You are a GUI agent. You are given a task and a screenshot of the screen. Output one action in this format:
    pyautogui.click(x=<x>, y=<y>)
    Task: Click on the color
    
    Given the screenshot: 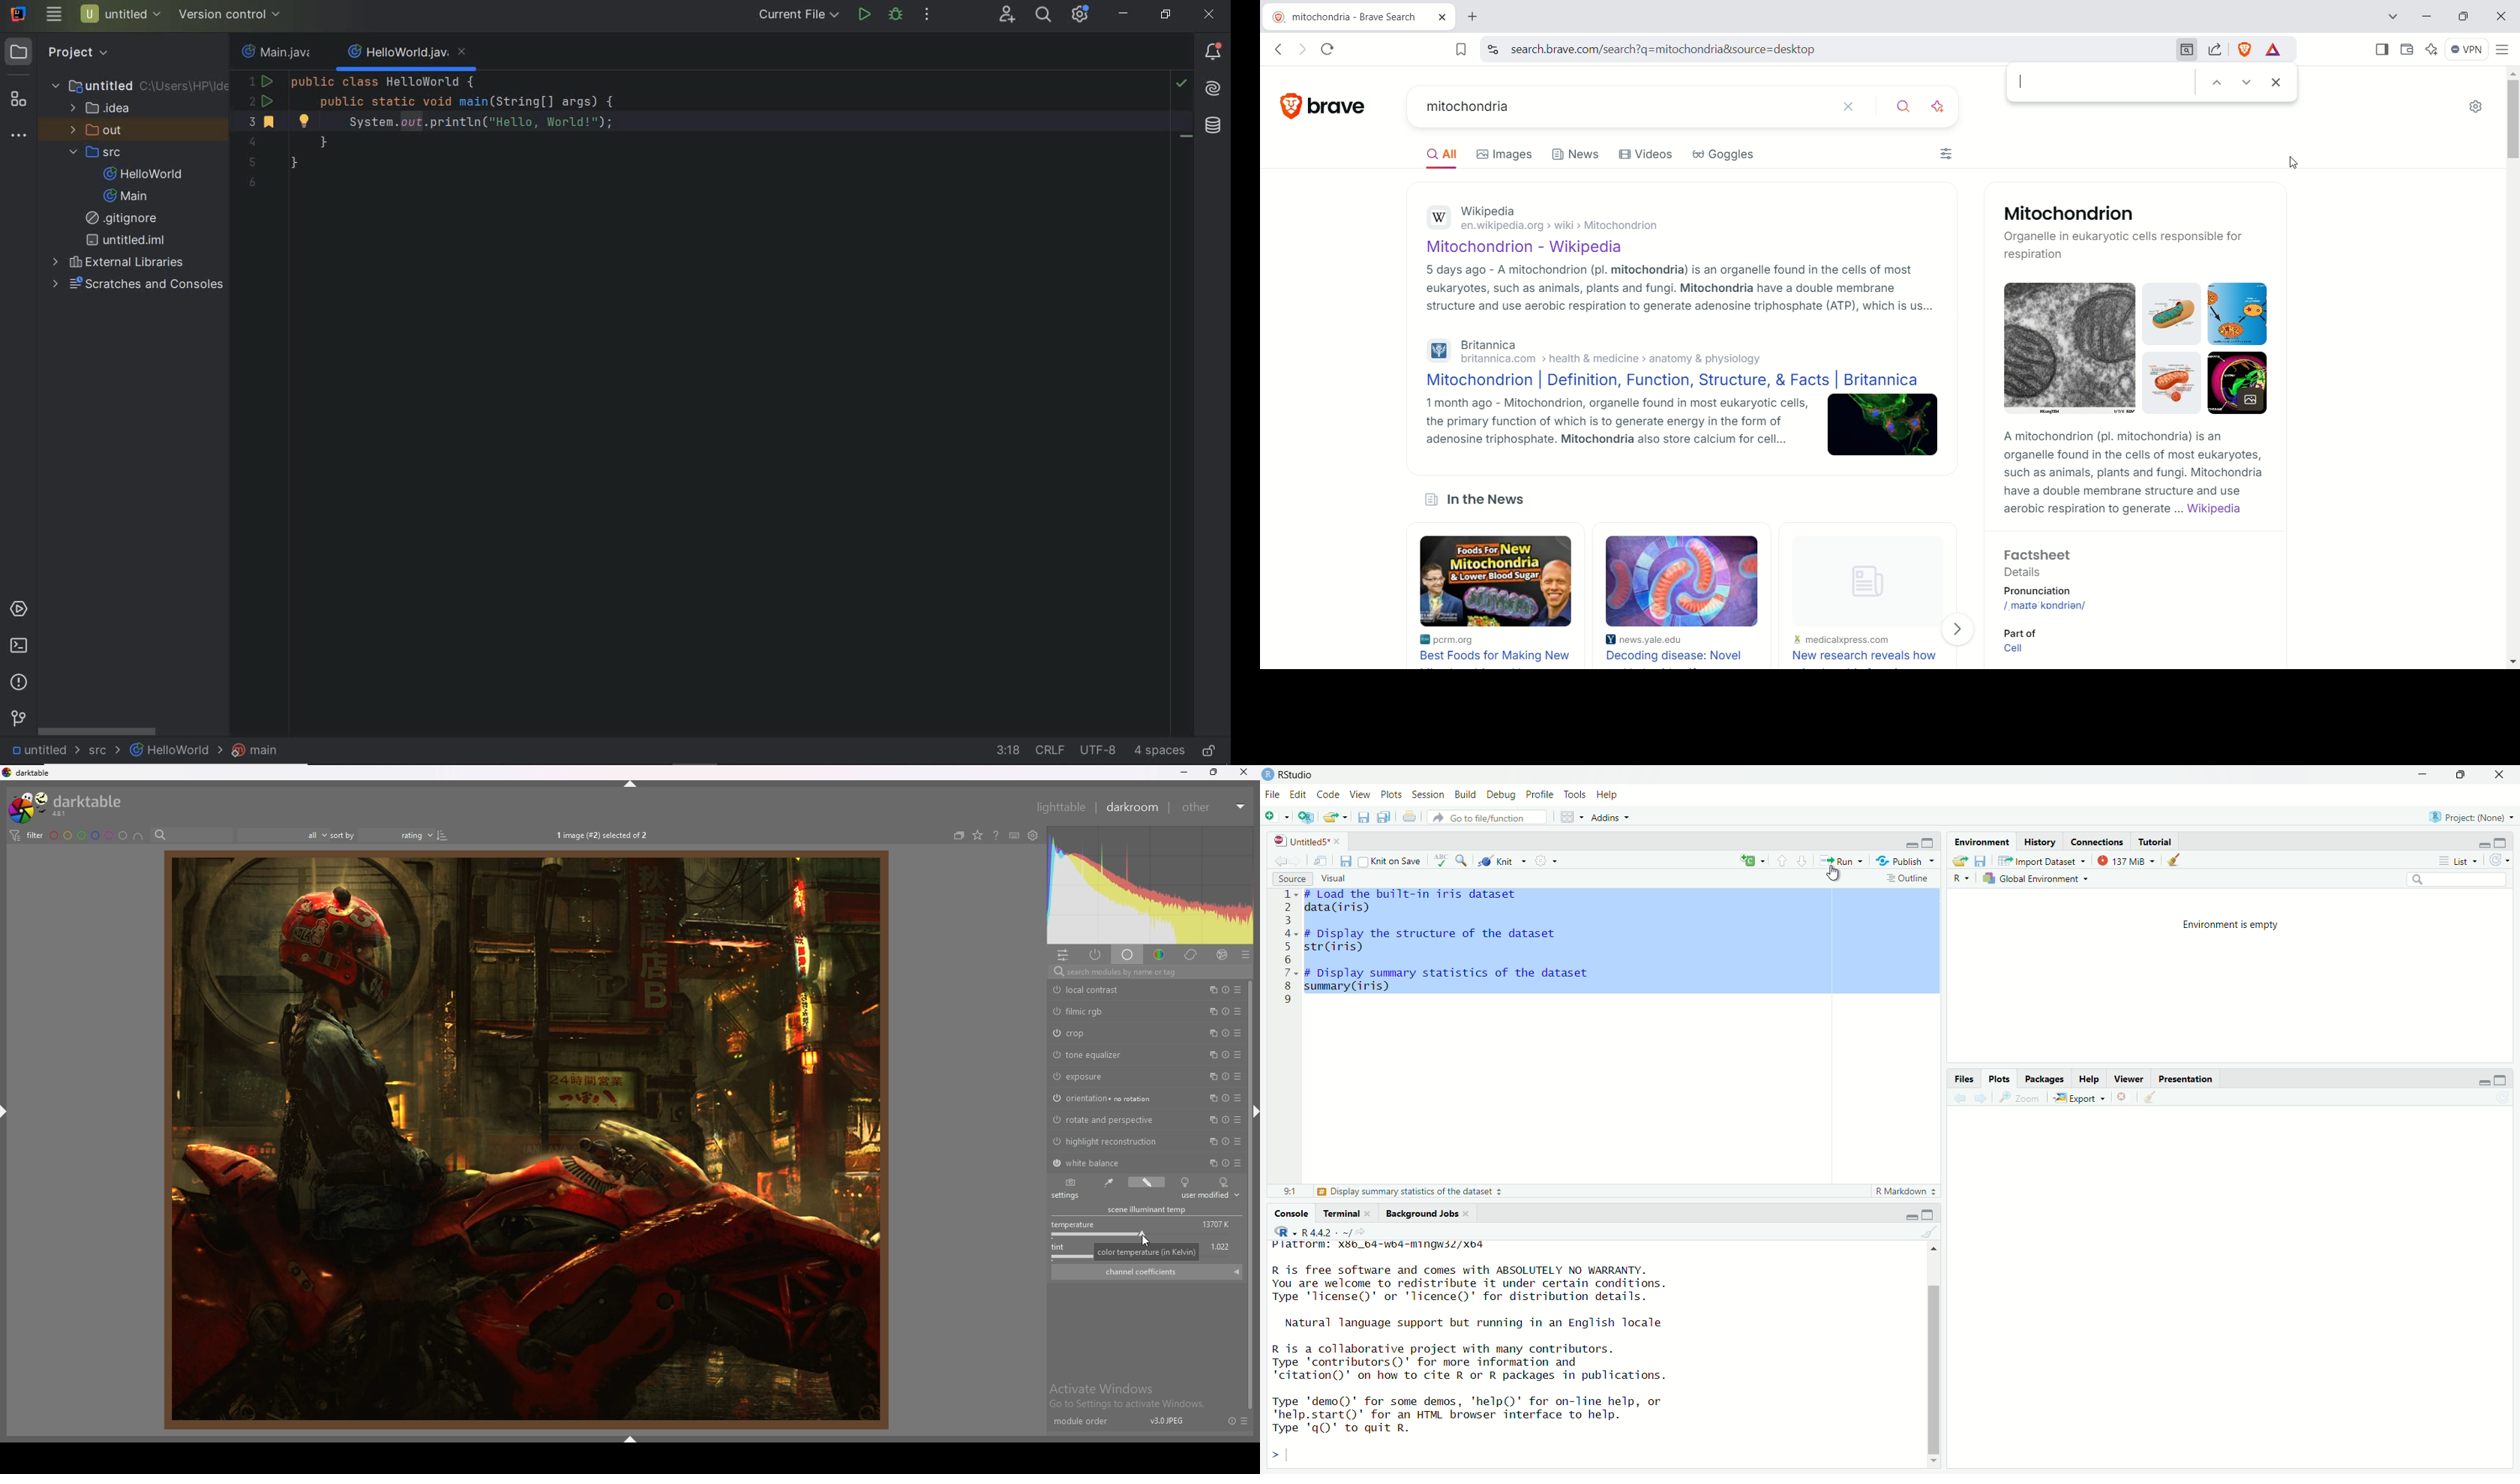 What is the action you would take?
    pyautogui.click(x=1159, y=955)
    